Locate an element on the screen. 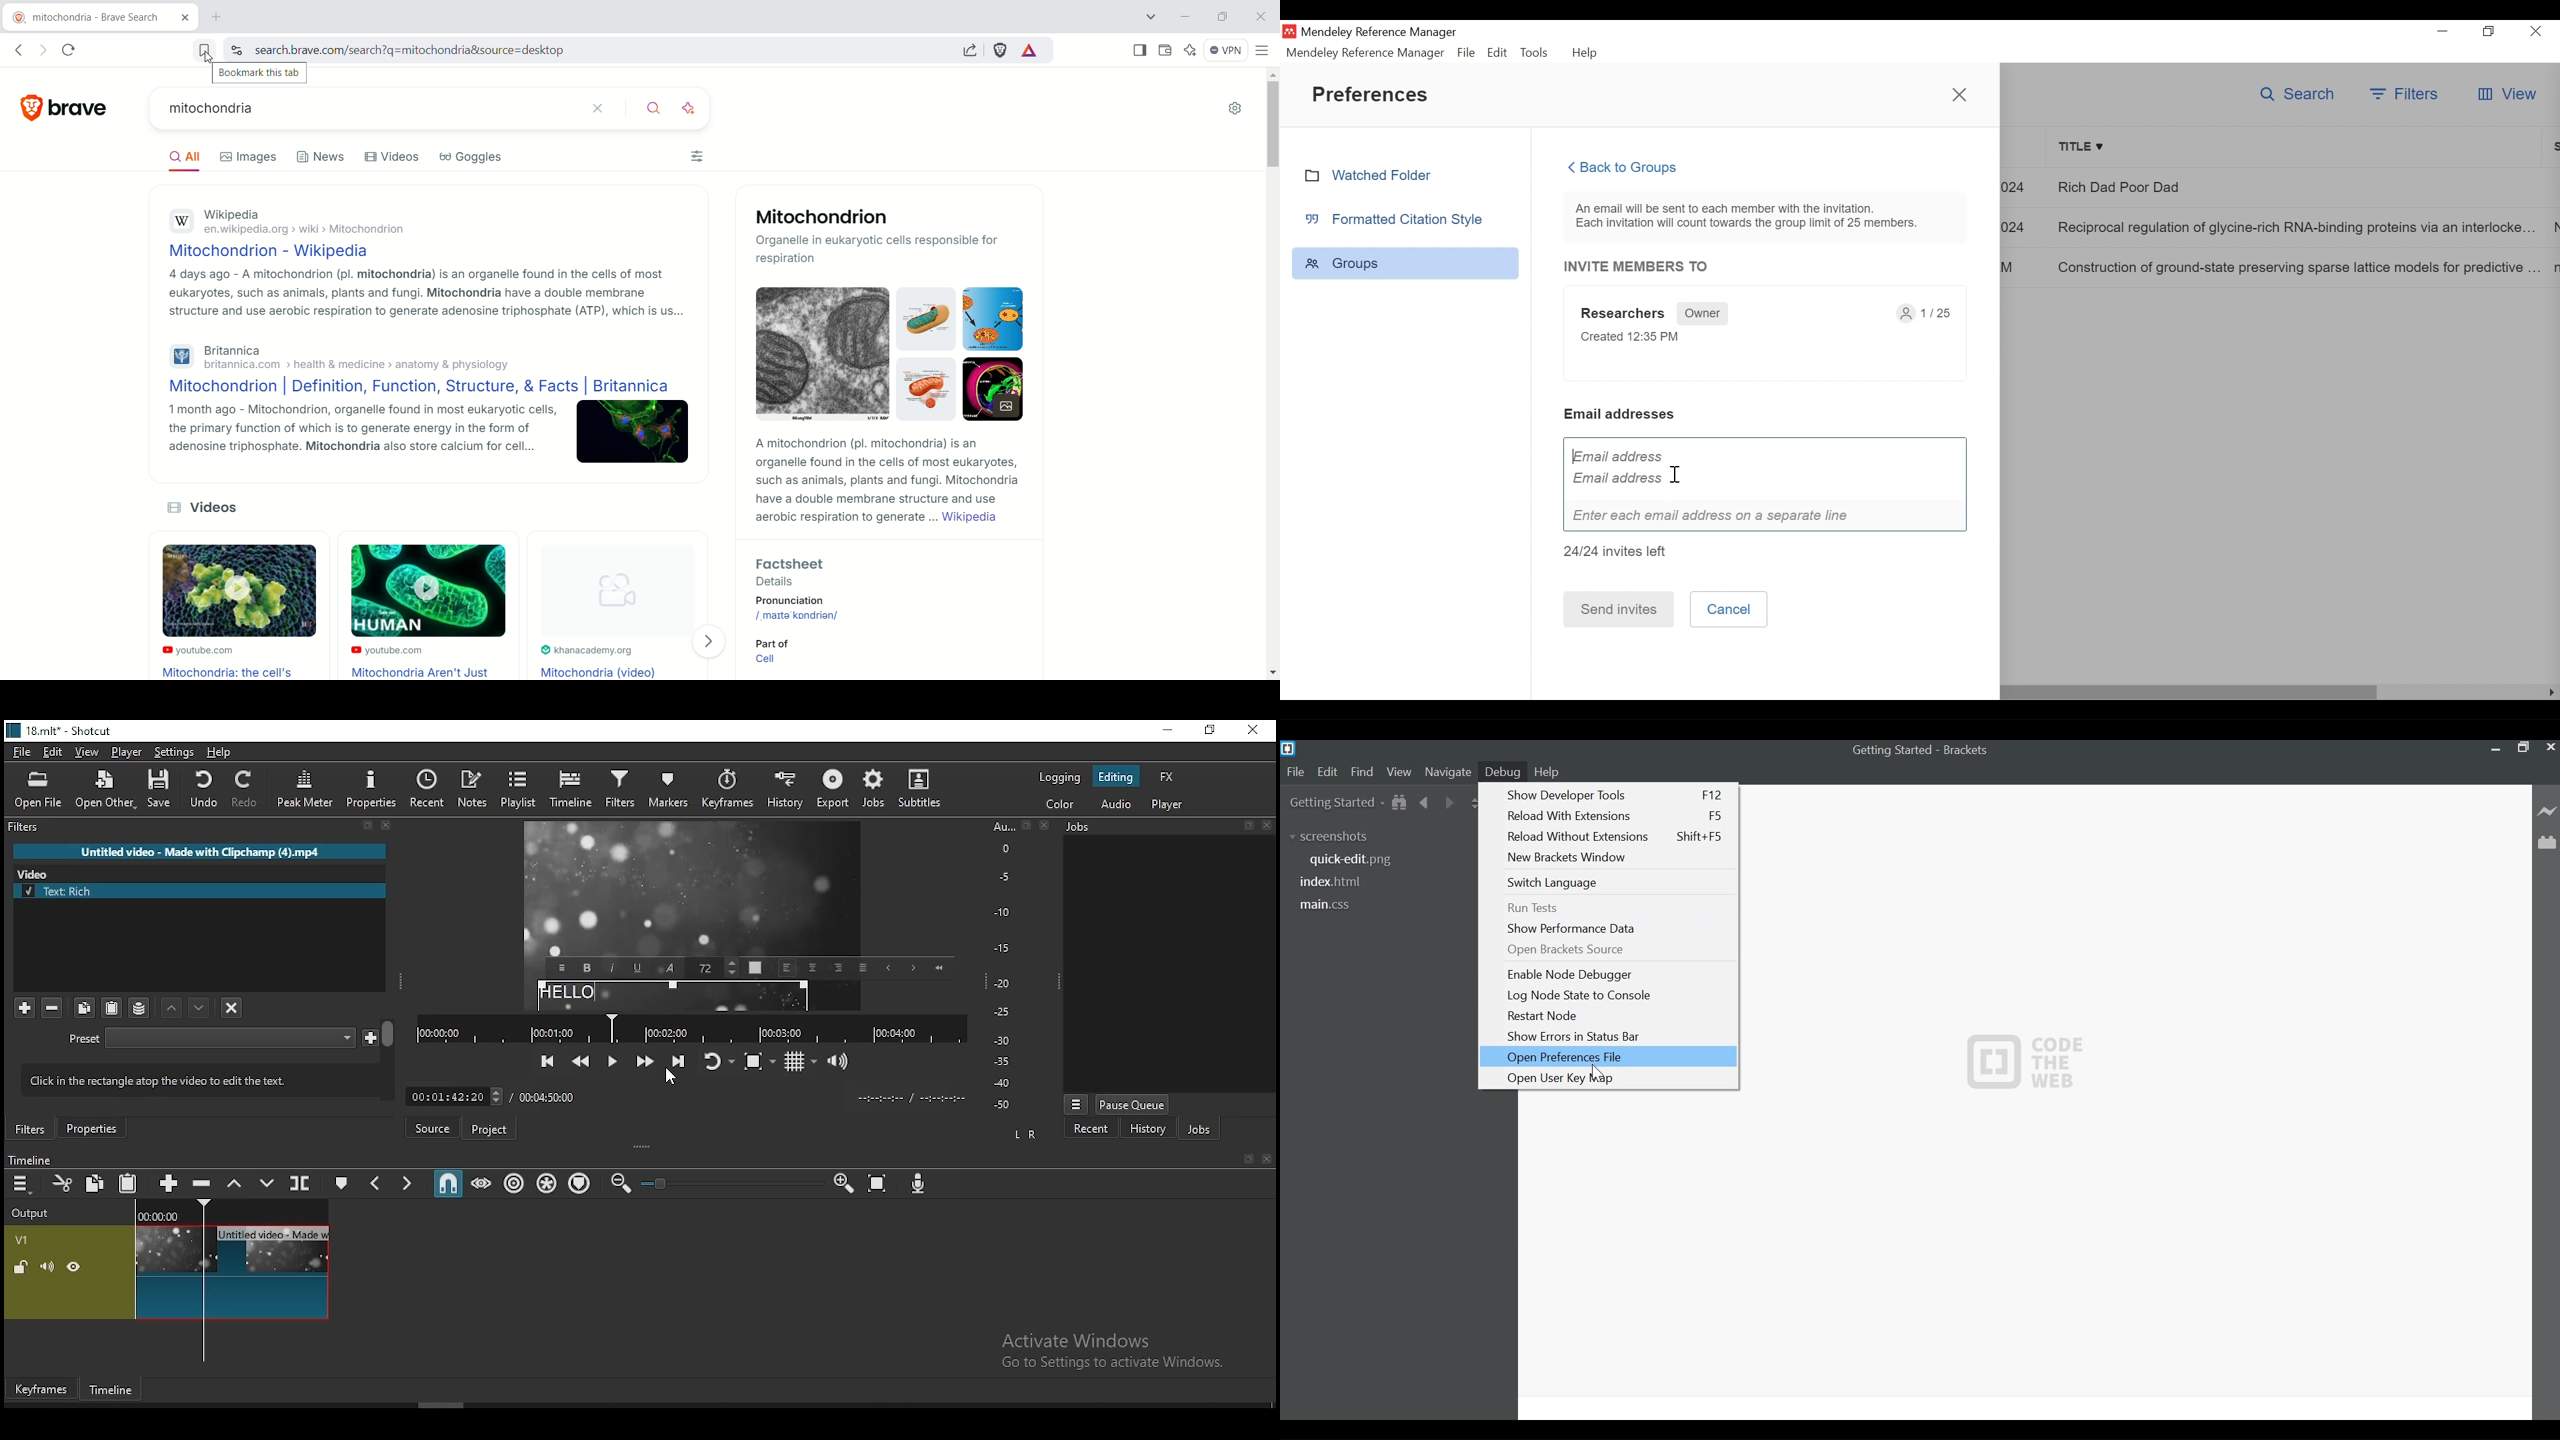  Preset is located at coordinates (85, 1040).